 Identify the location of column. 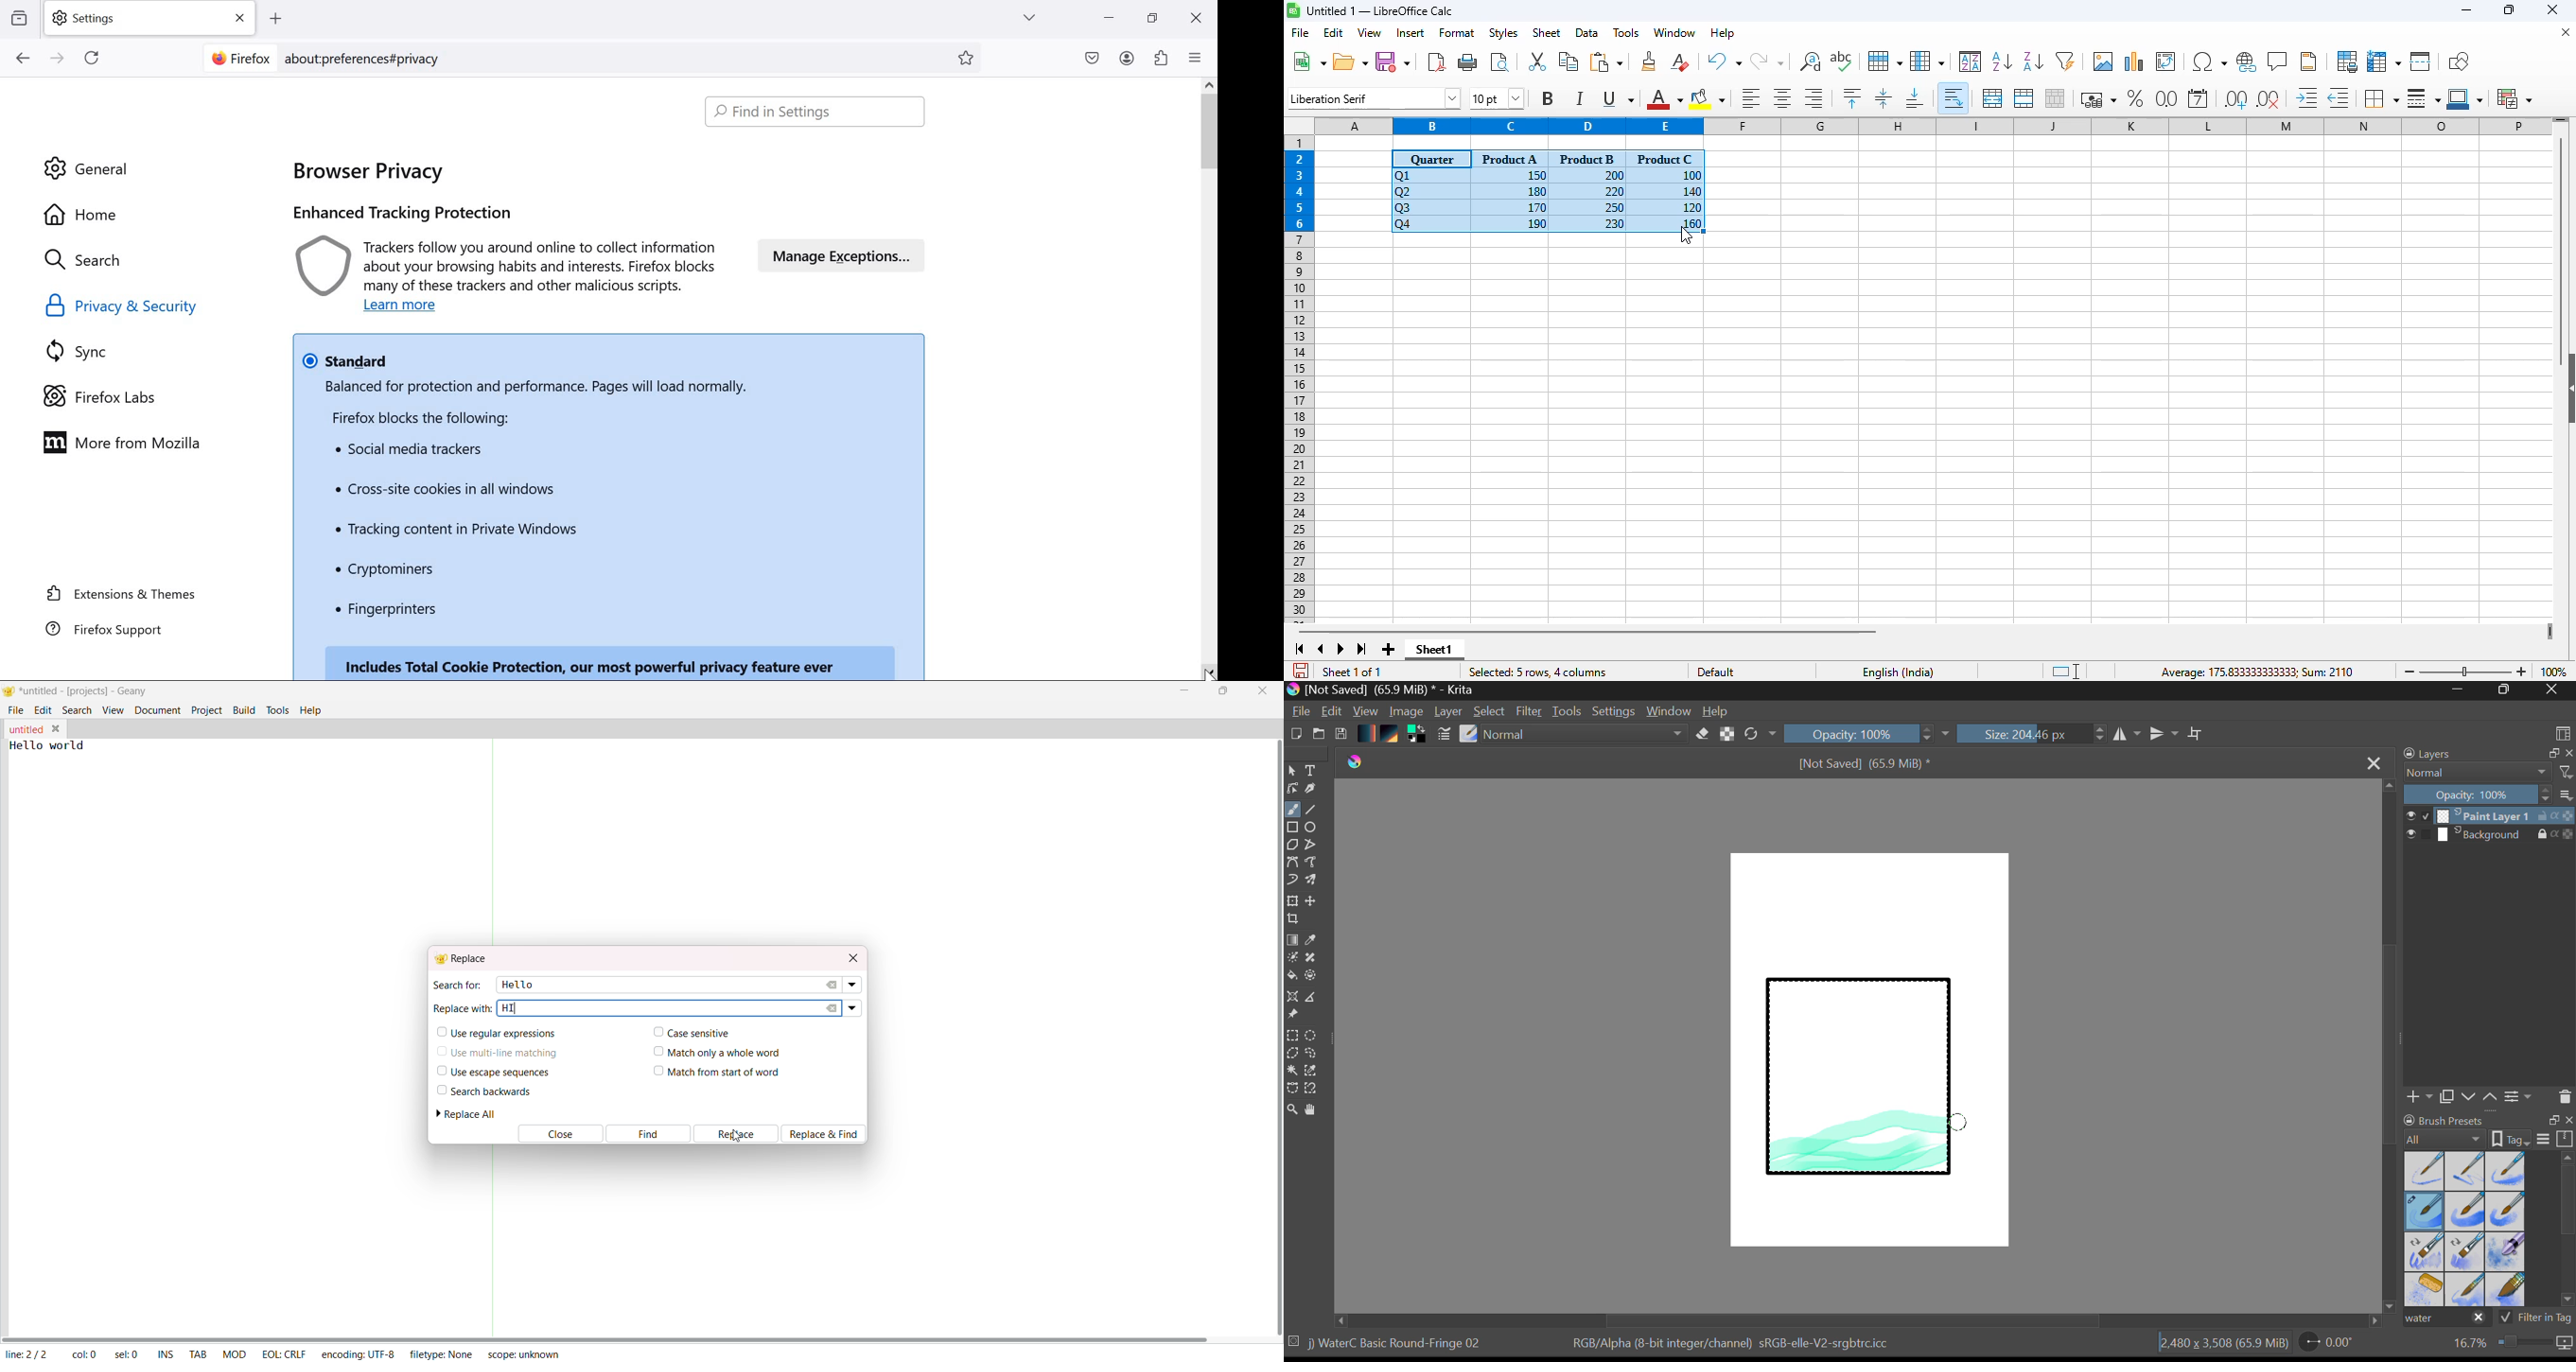
(1927, 61).